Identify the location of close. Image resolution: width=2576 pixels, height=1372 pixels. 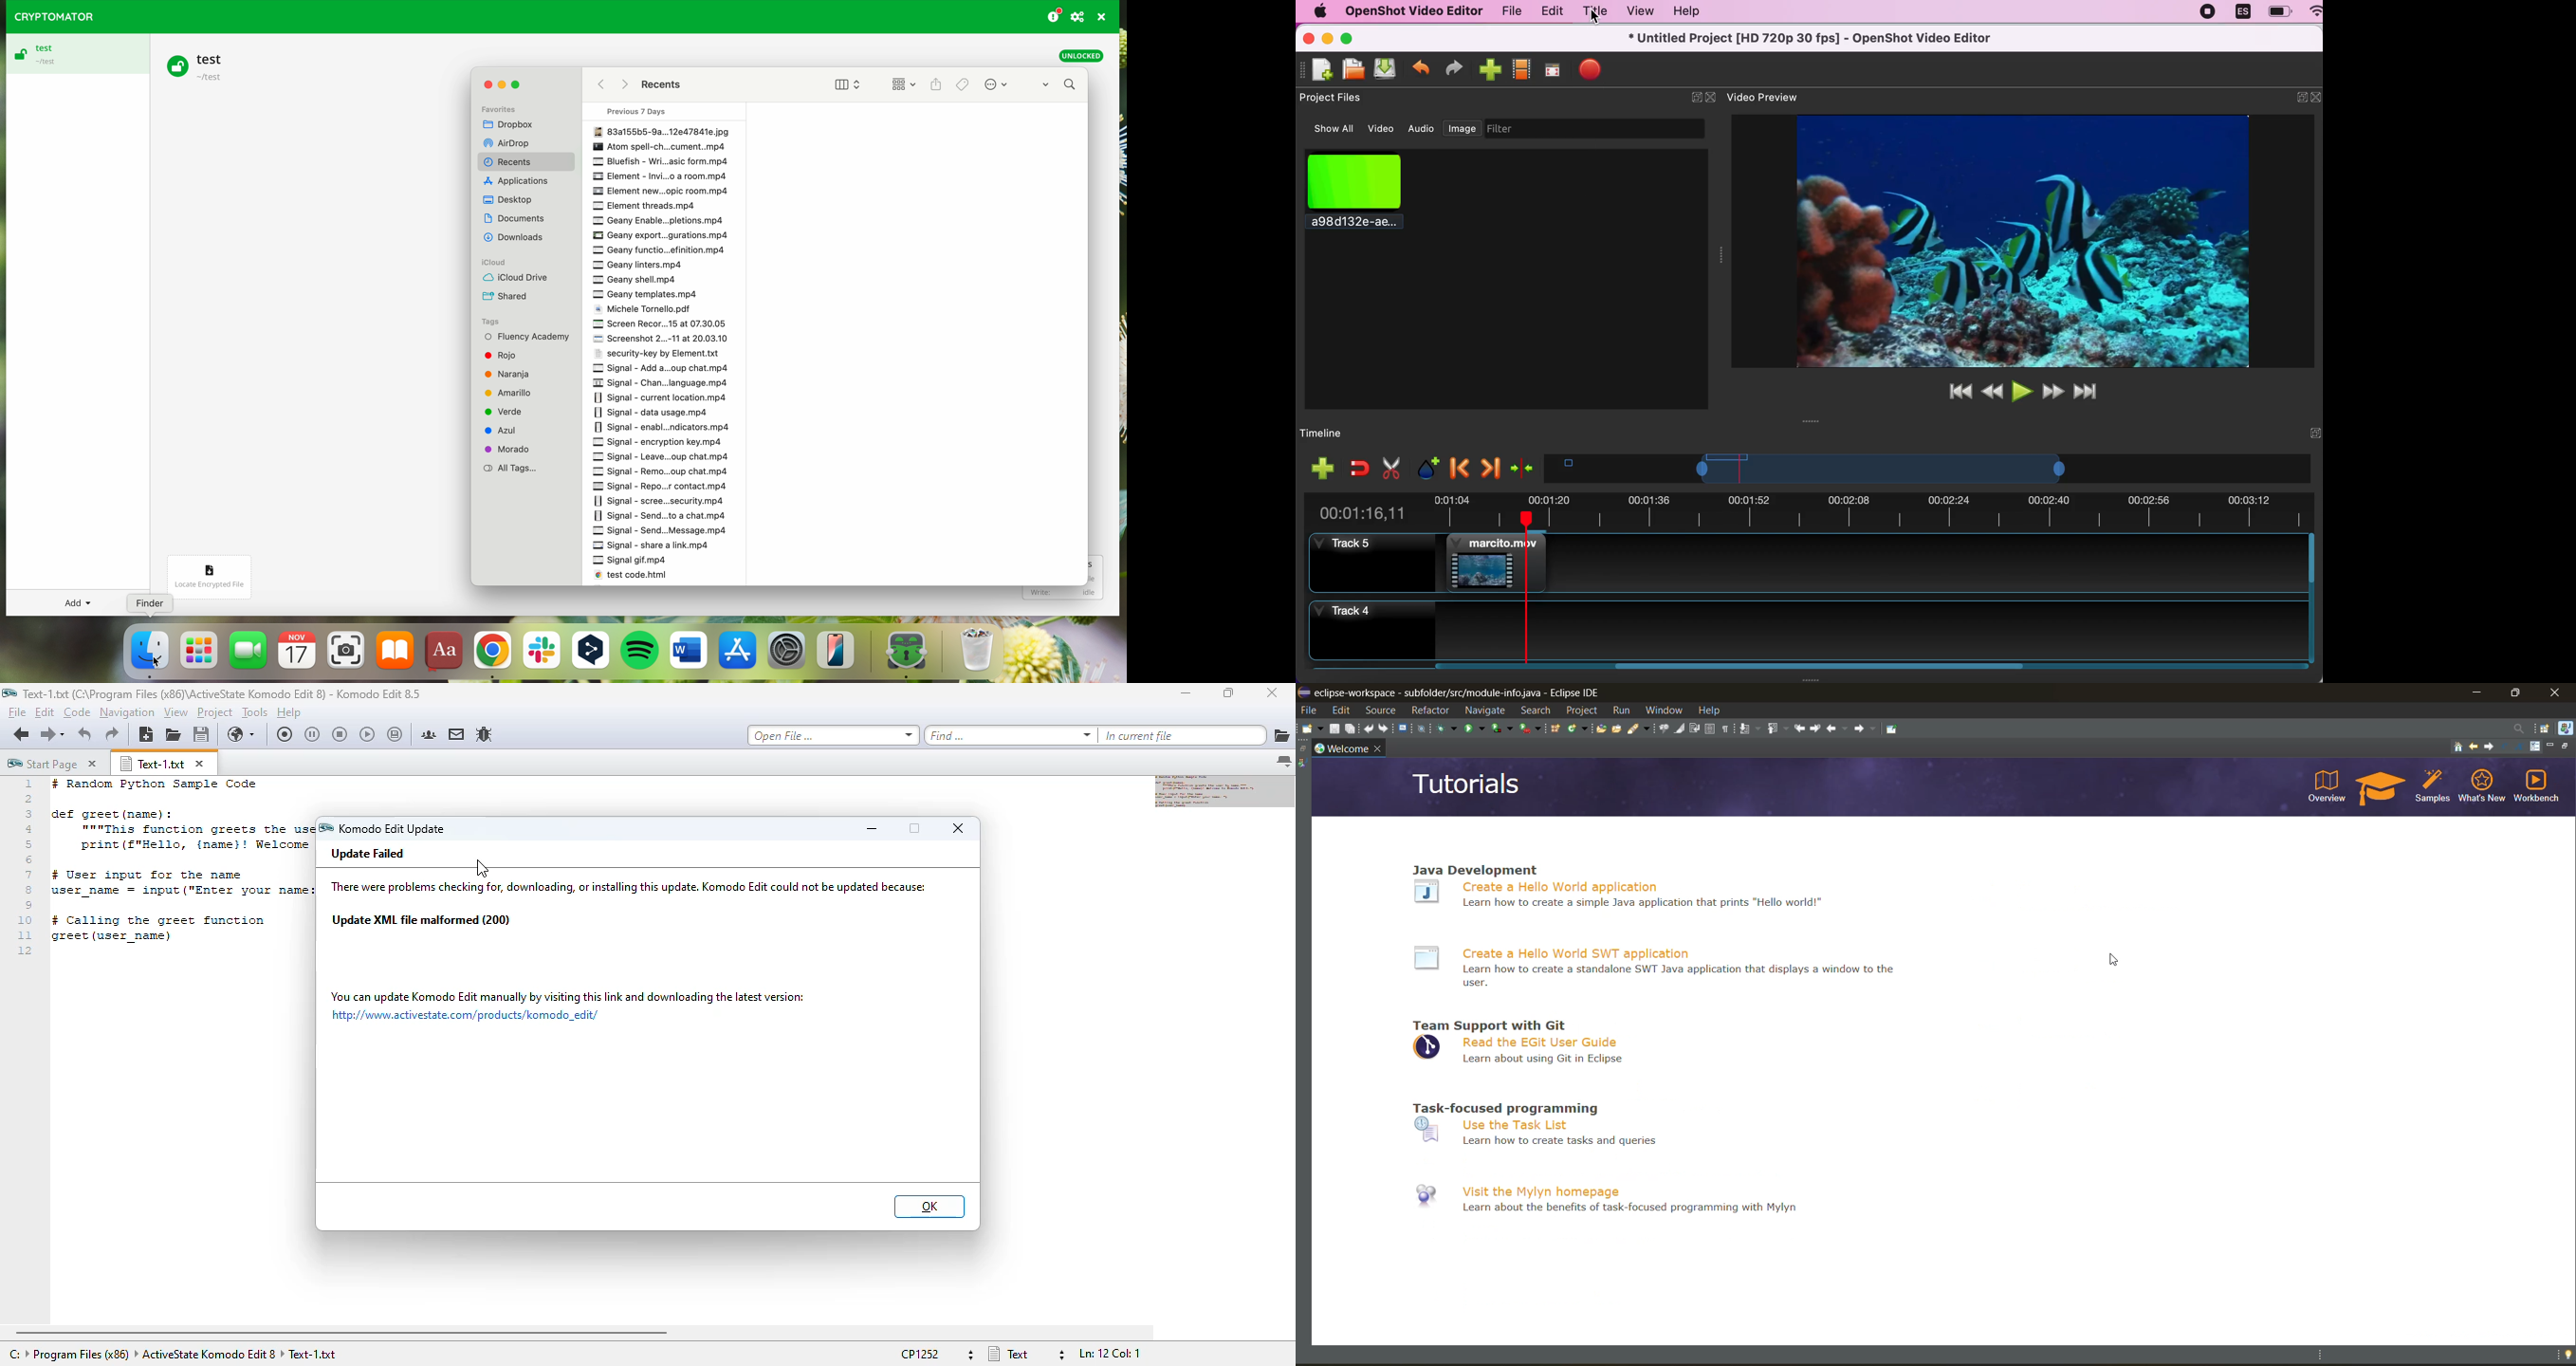
(1711, 98).